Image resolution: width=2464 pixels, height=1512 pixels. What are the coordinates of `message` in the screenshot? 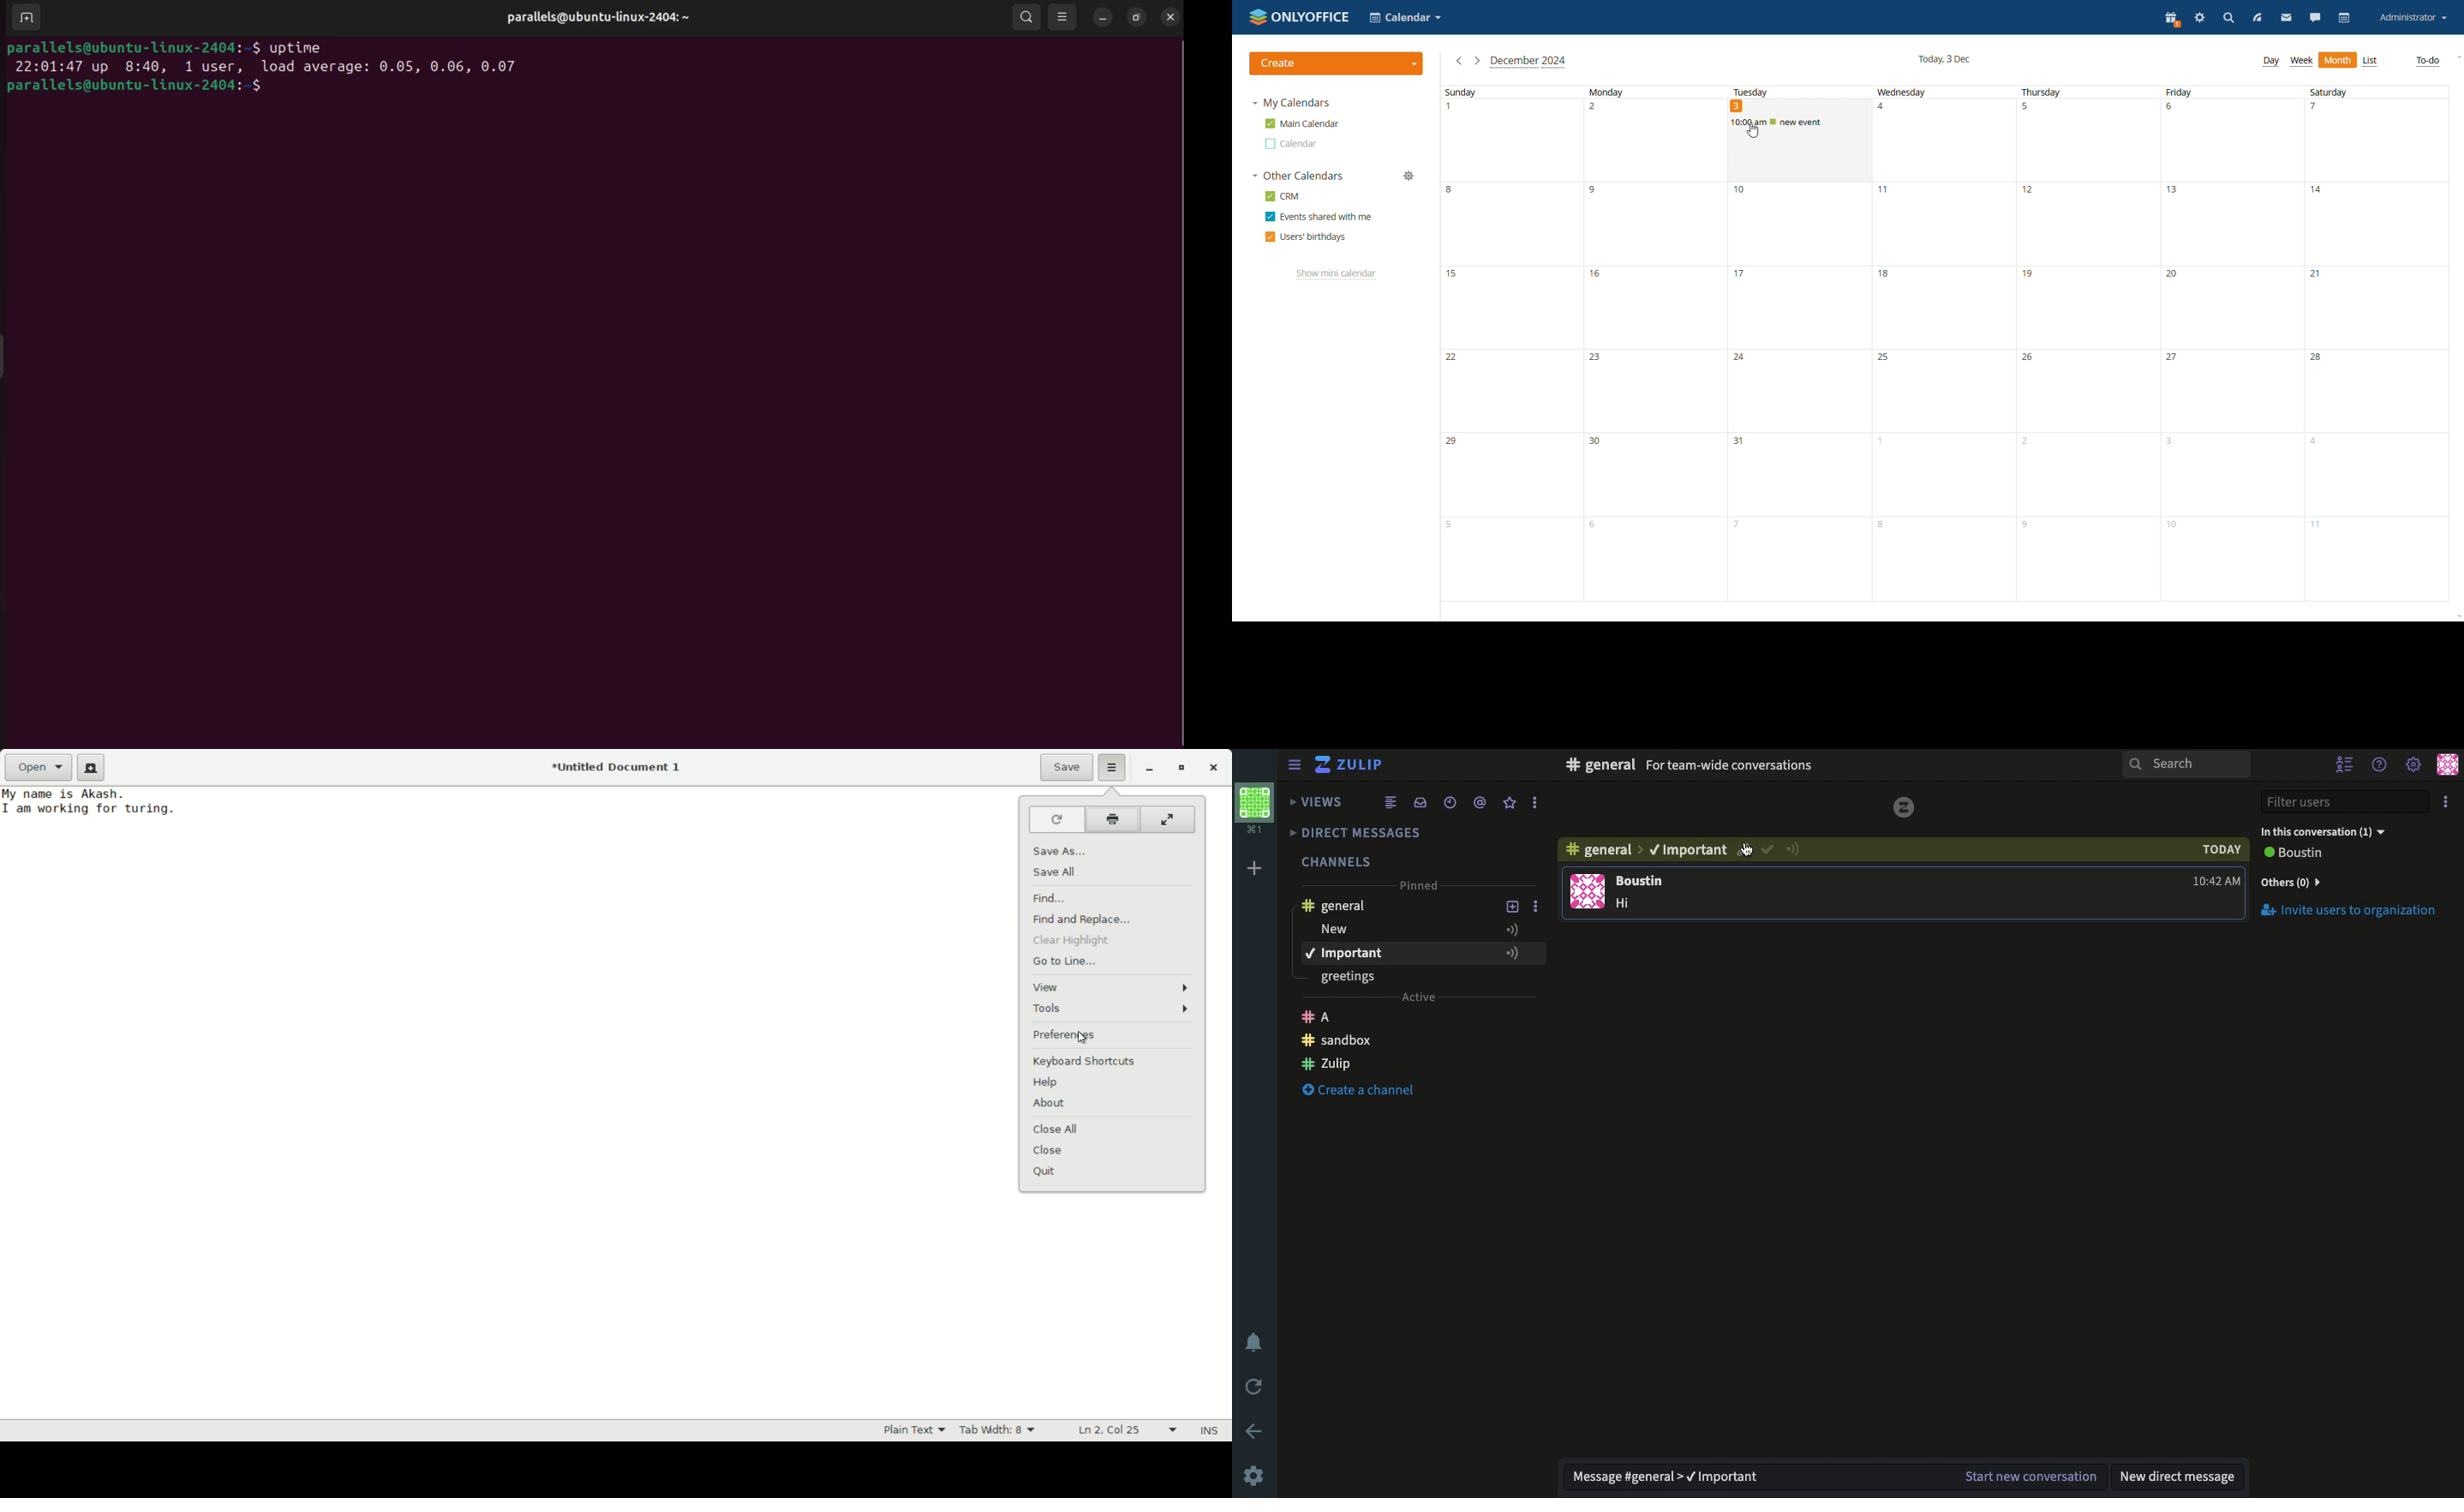 It's located at (1634, 905).